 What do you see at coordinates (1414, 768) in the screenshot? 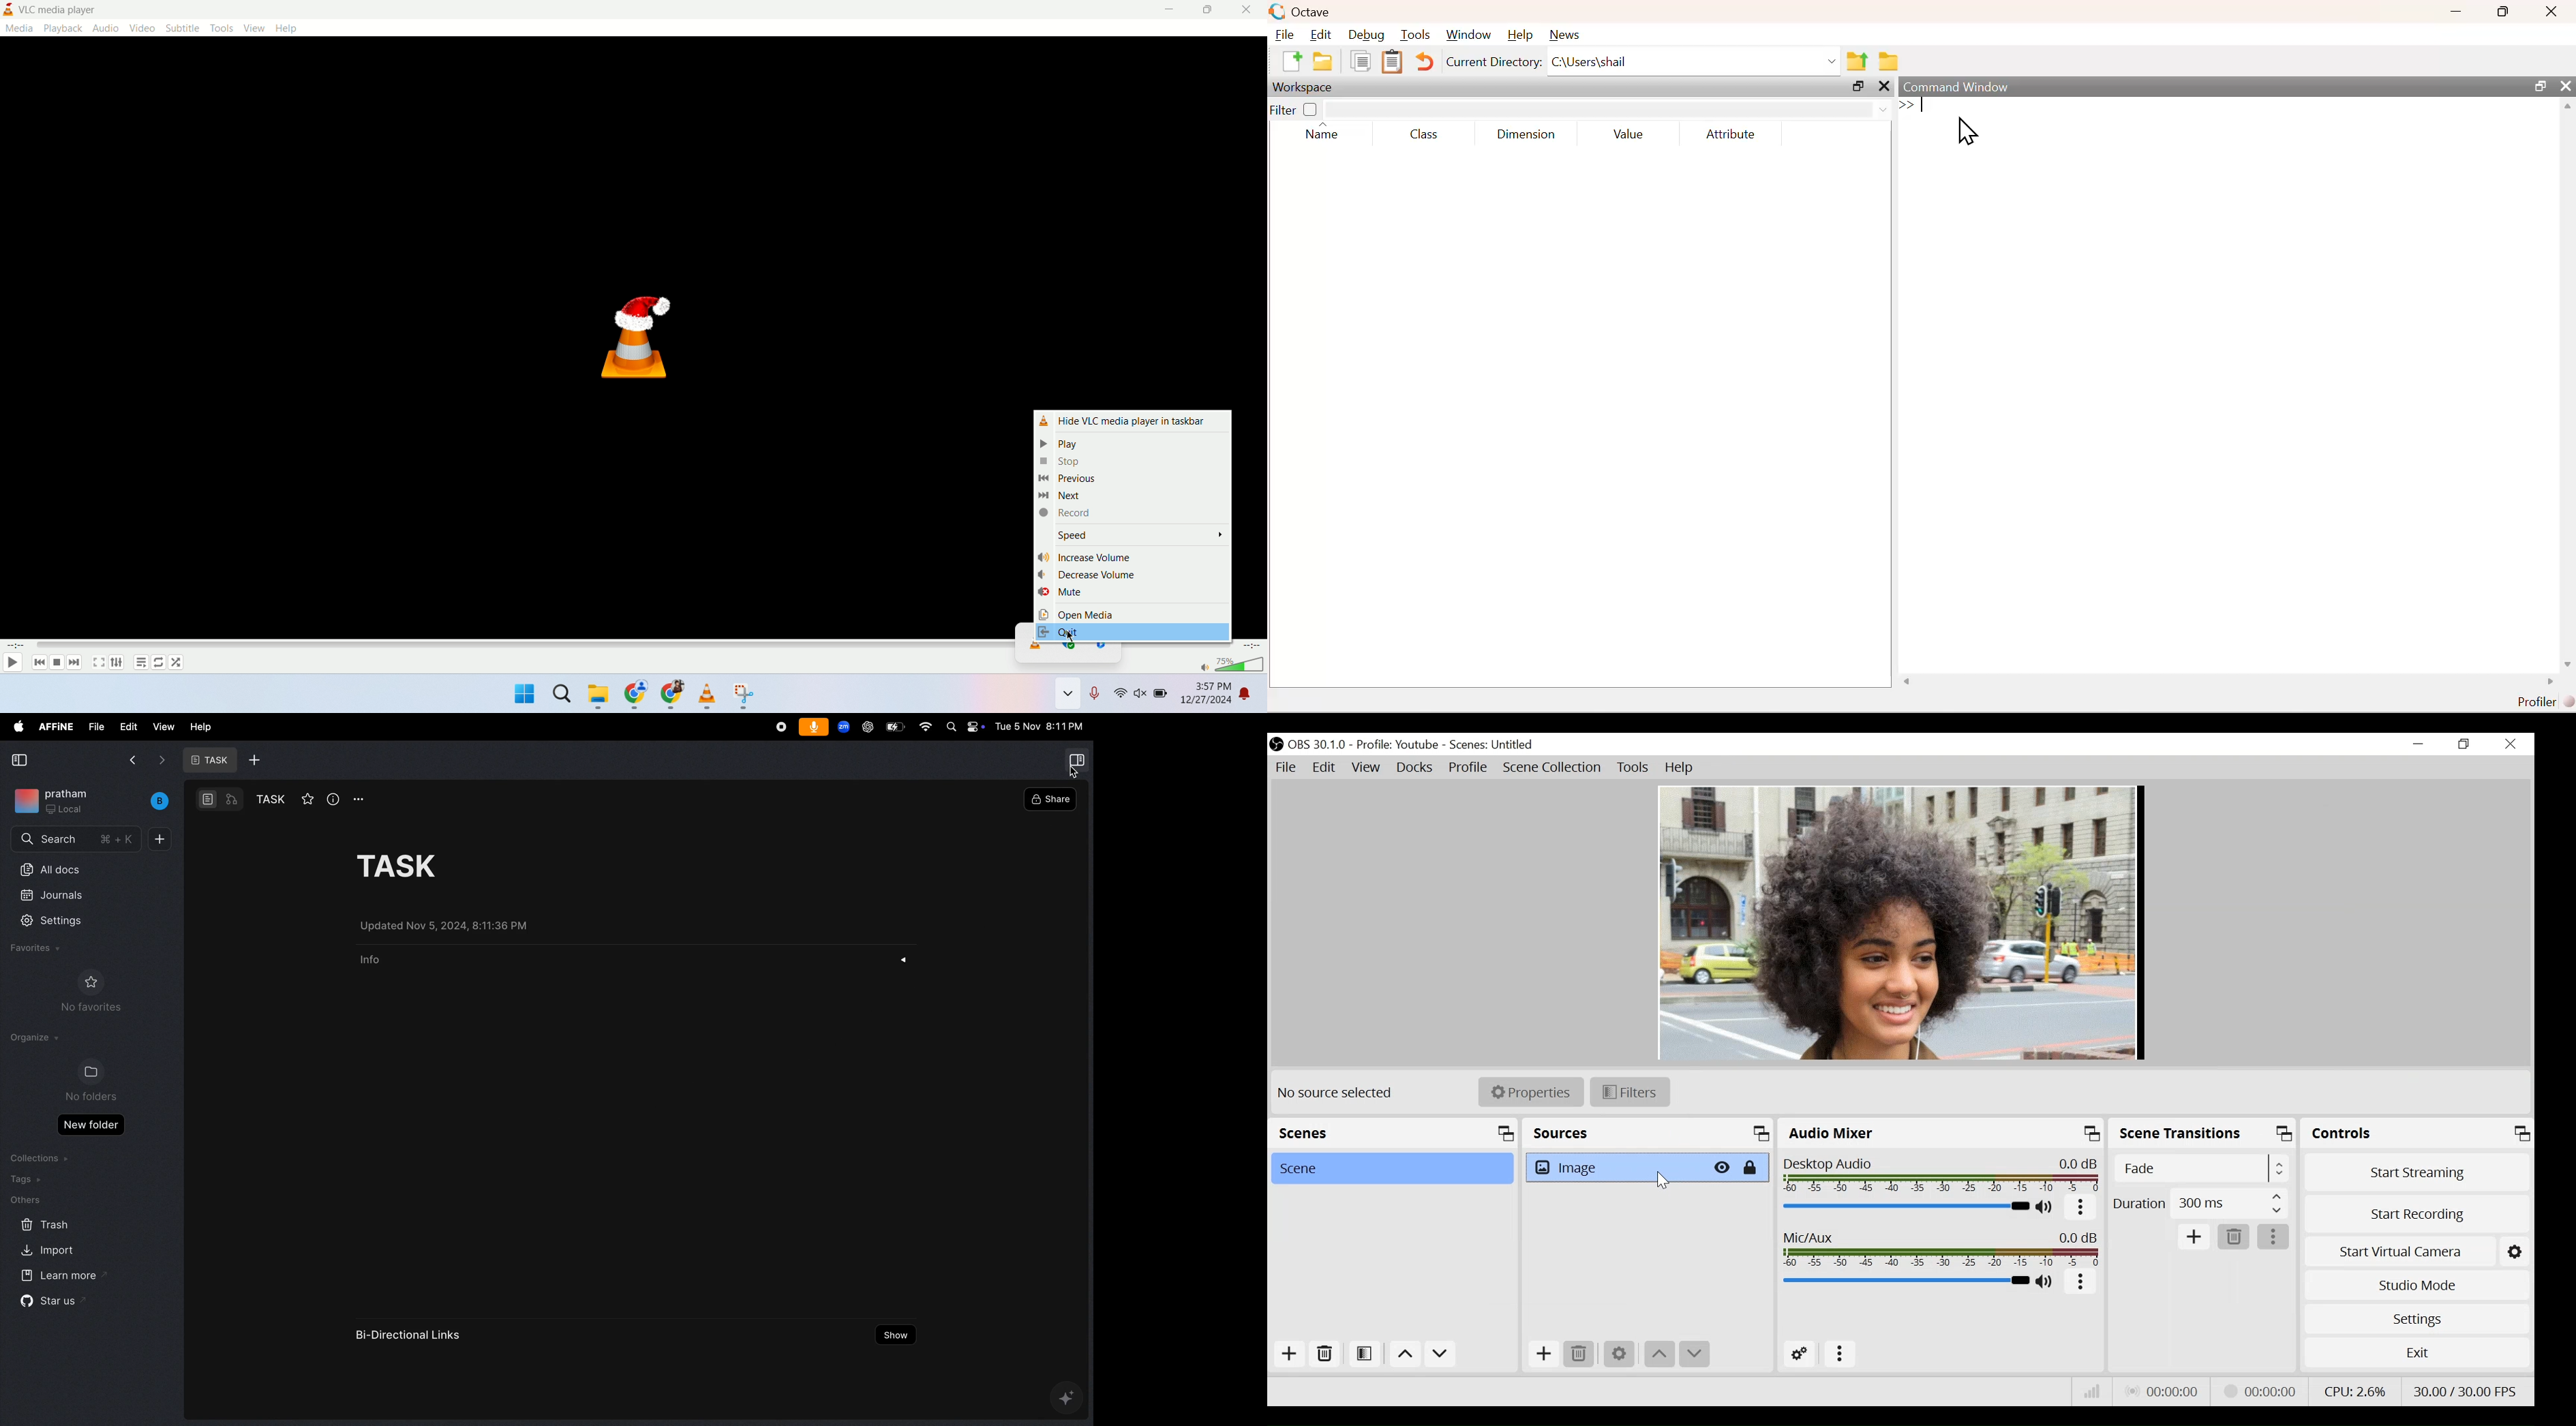
I see `Docks` at bounding box center [1414, 768].